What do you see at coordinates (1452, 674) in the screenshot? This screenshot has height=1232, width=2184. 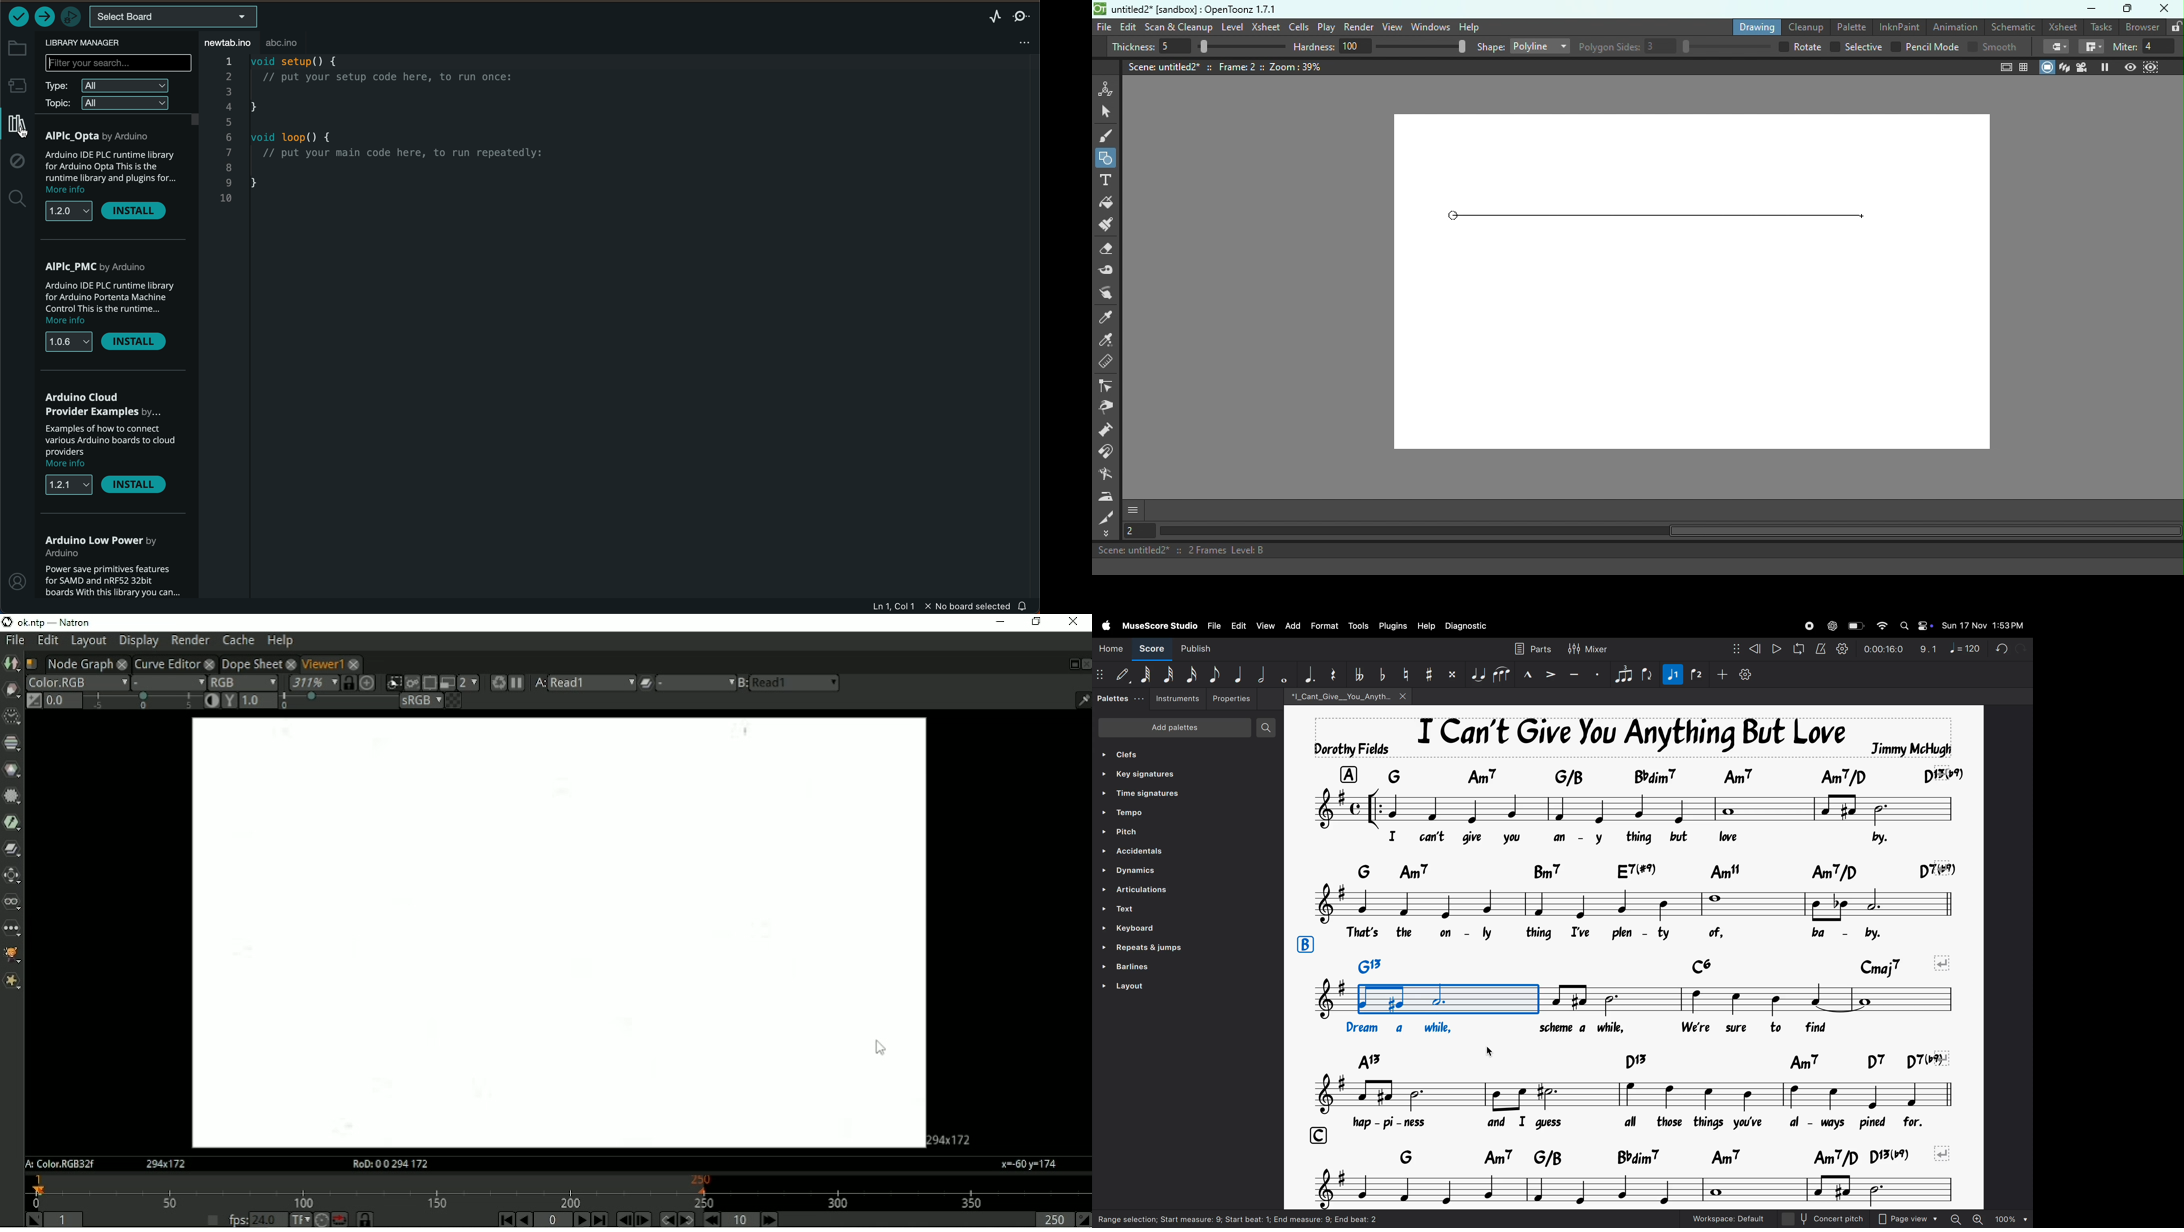 I see `toggle double sharp` at bounding box center [1452, 674].